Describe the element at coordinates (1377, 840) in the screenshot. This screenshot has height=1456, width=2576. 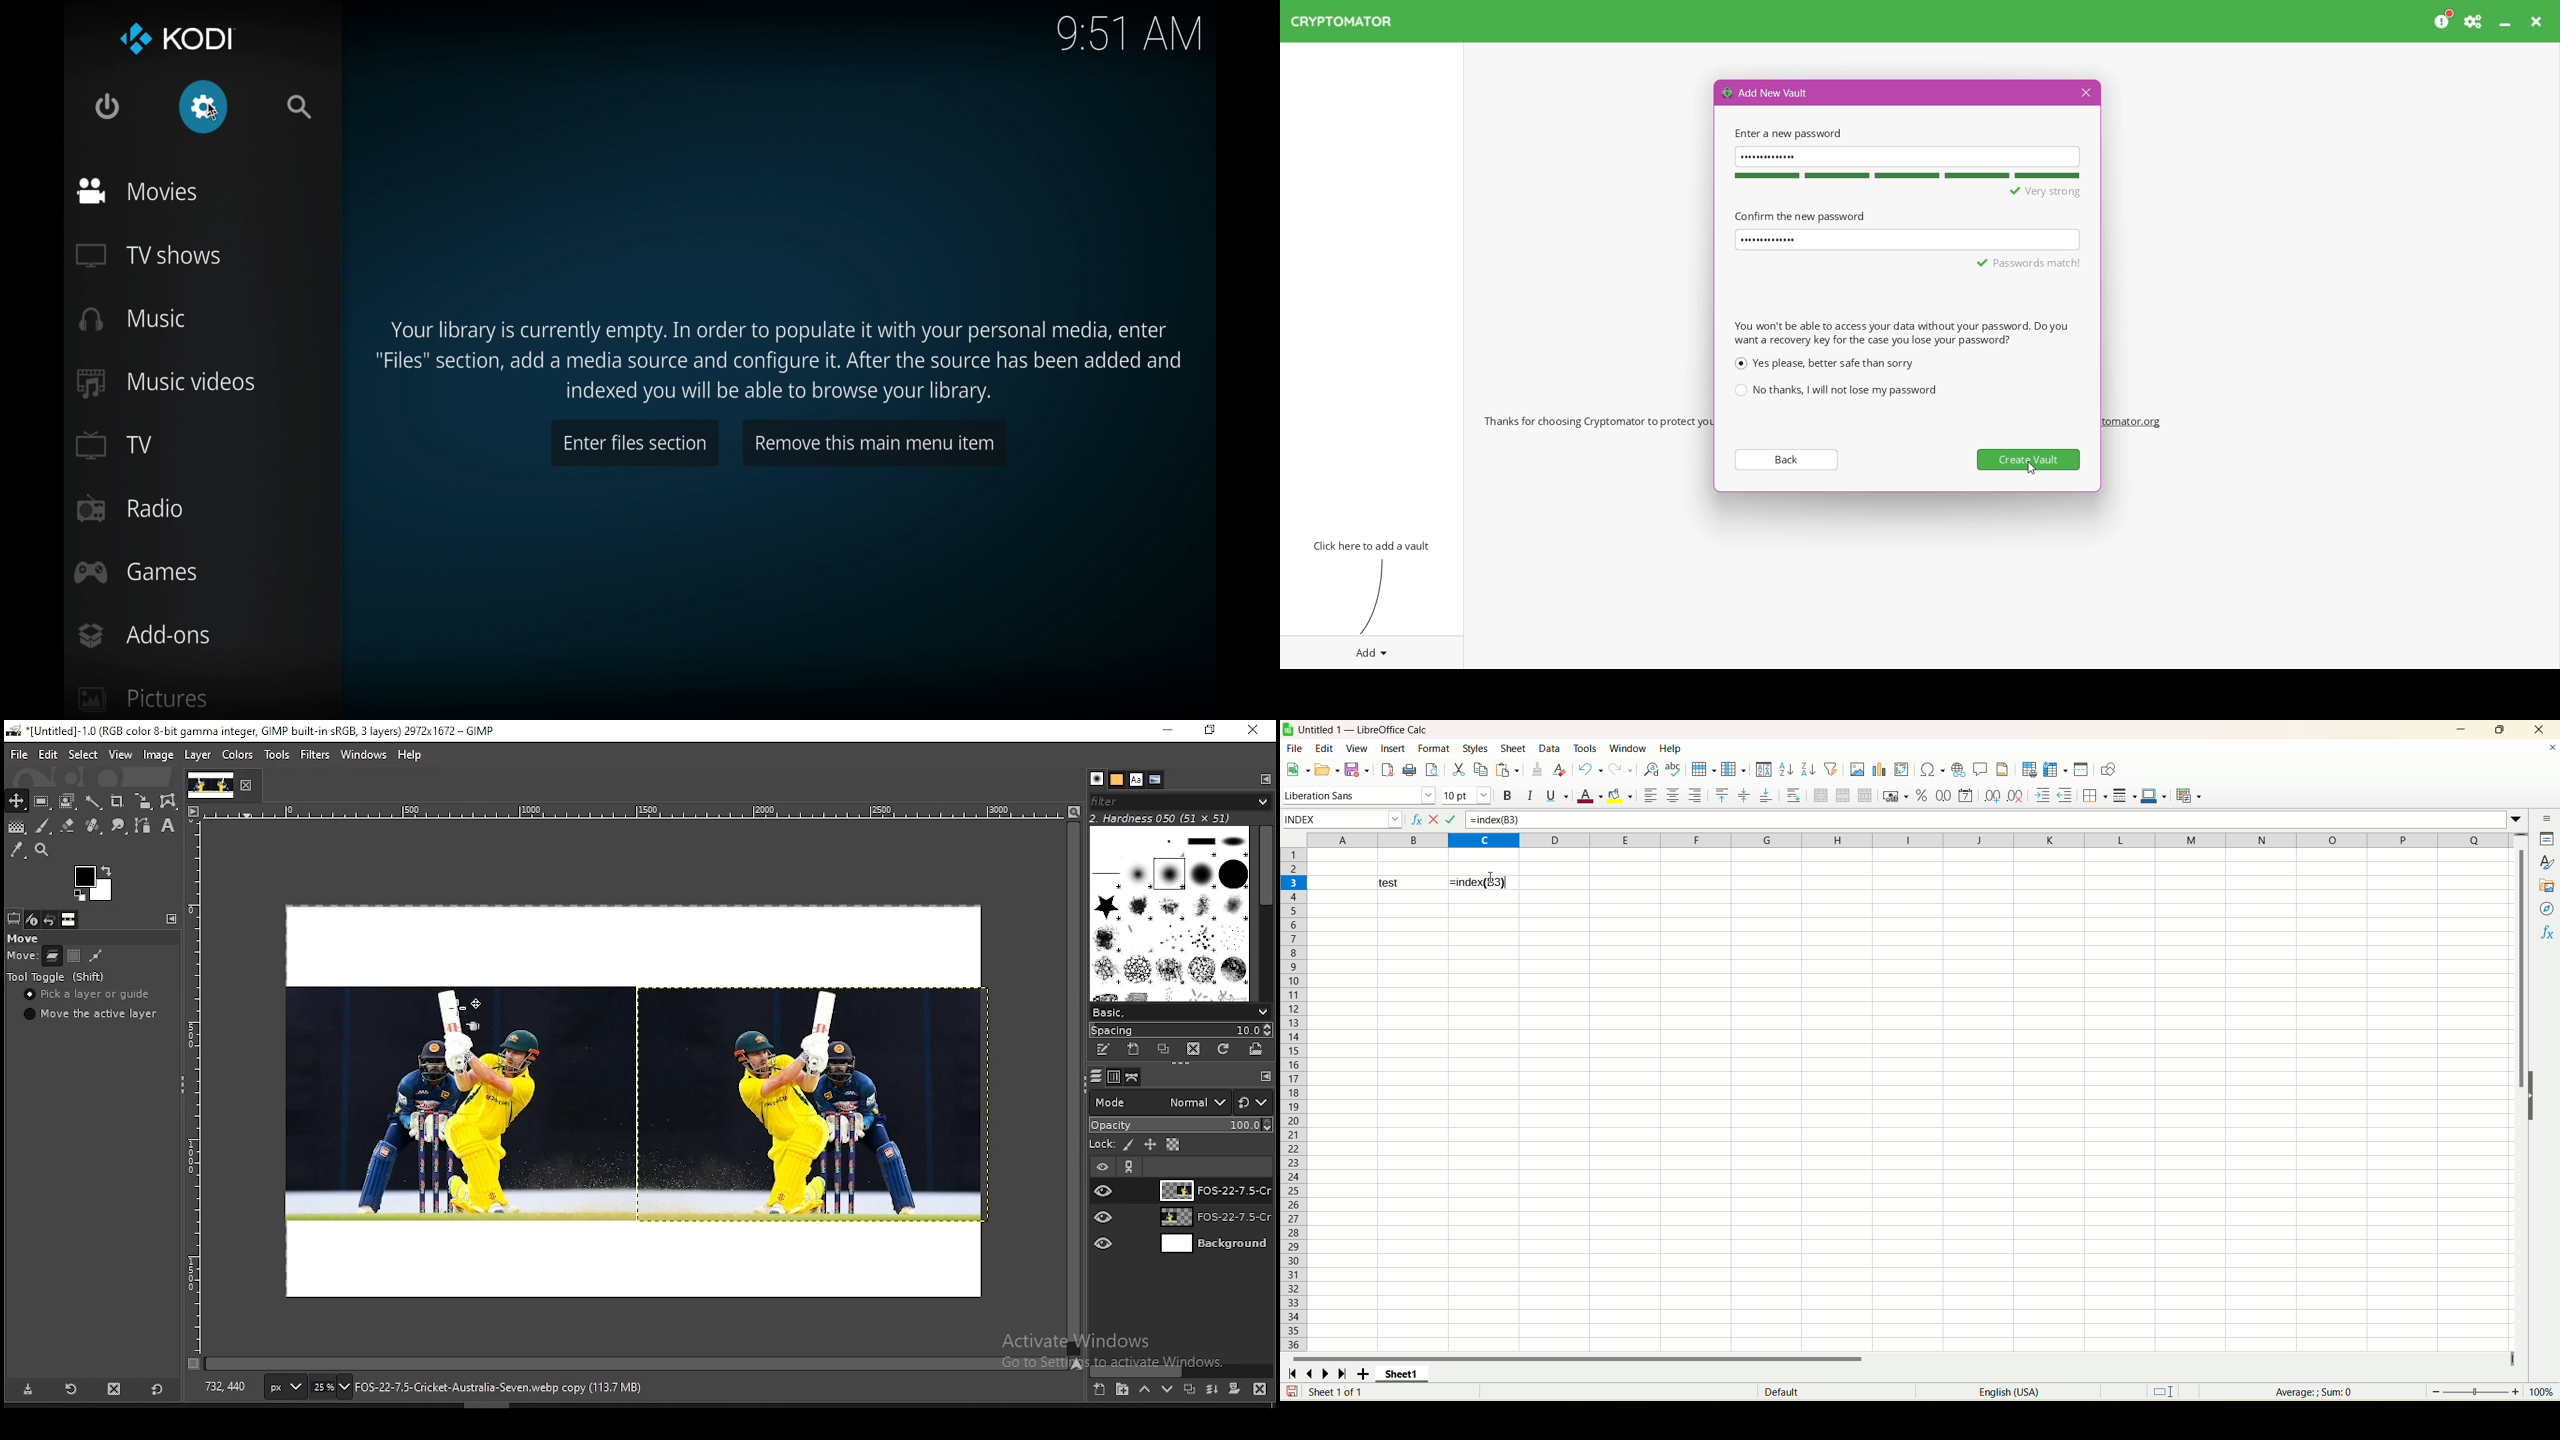
I see `Column divisions` at that location.